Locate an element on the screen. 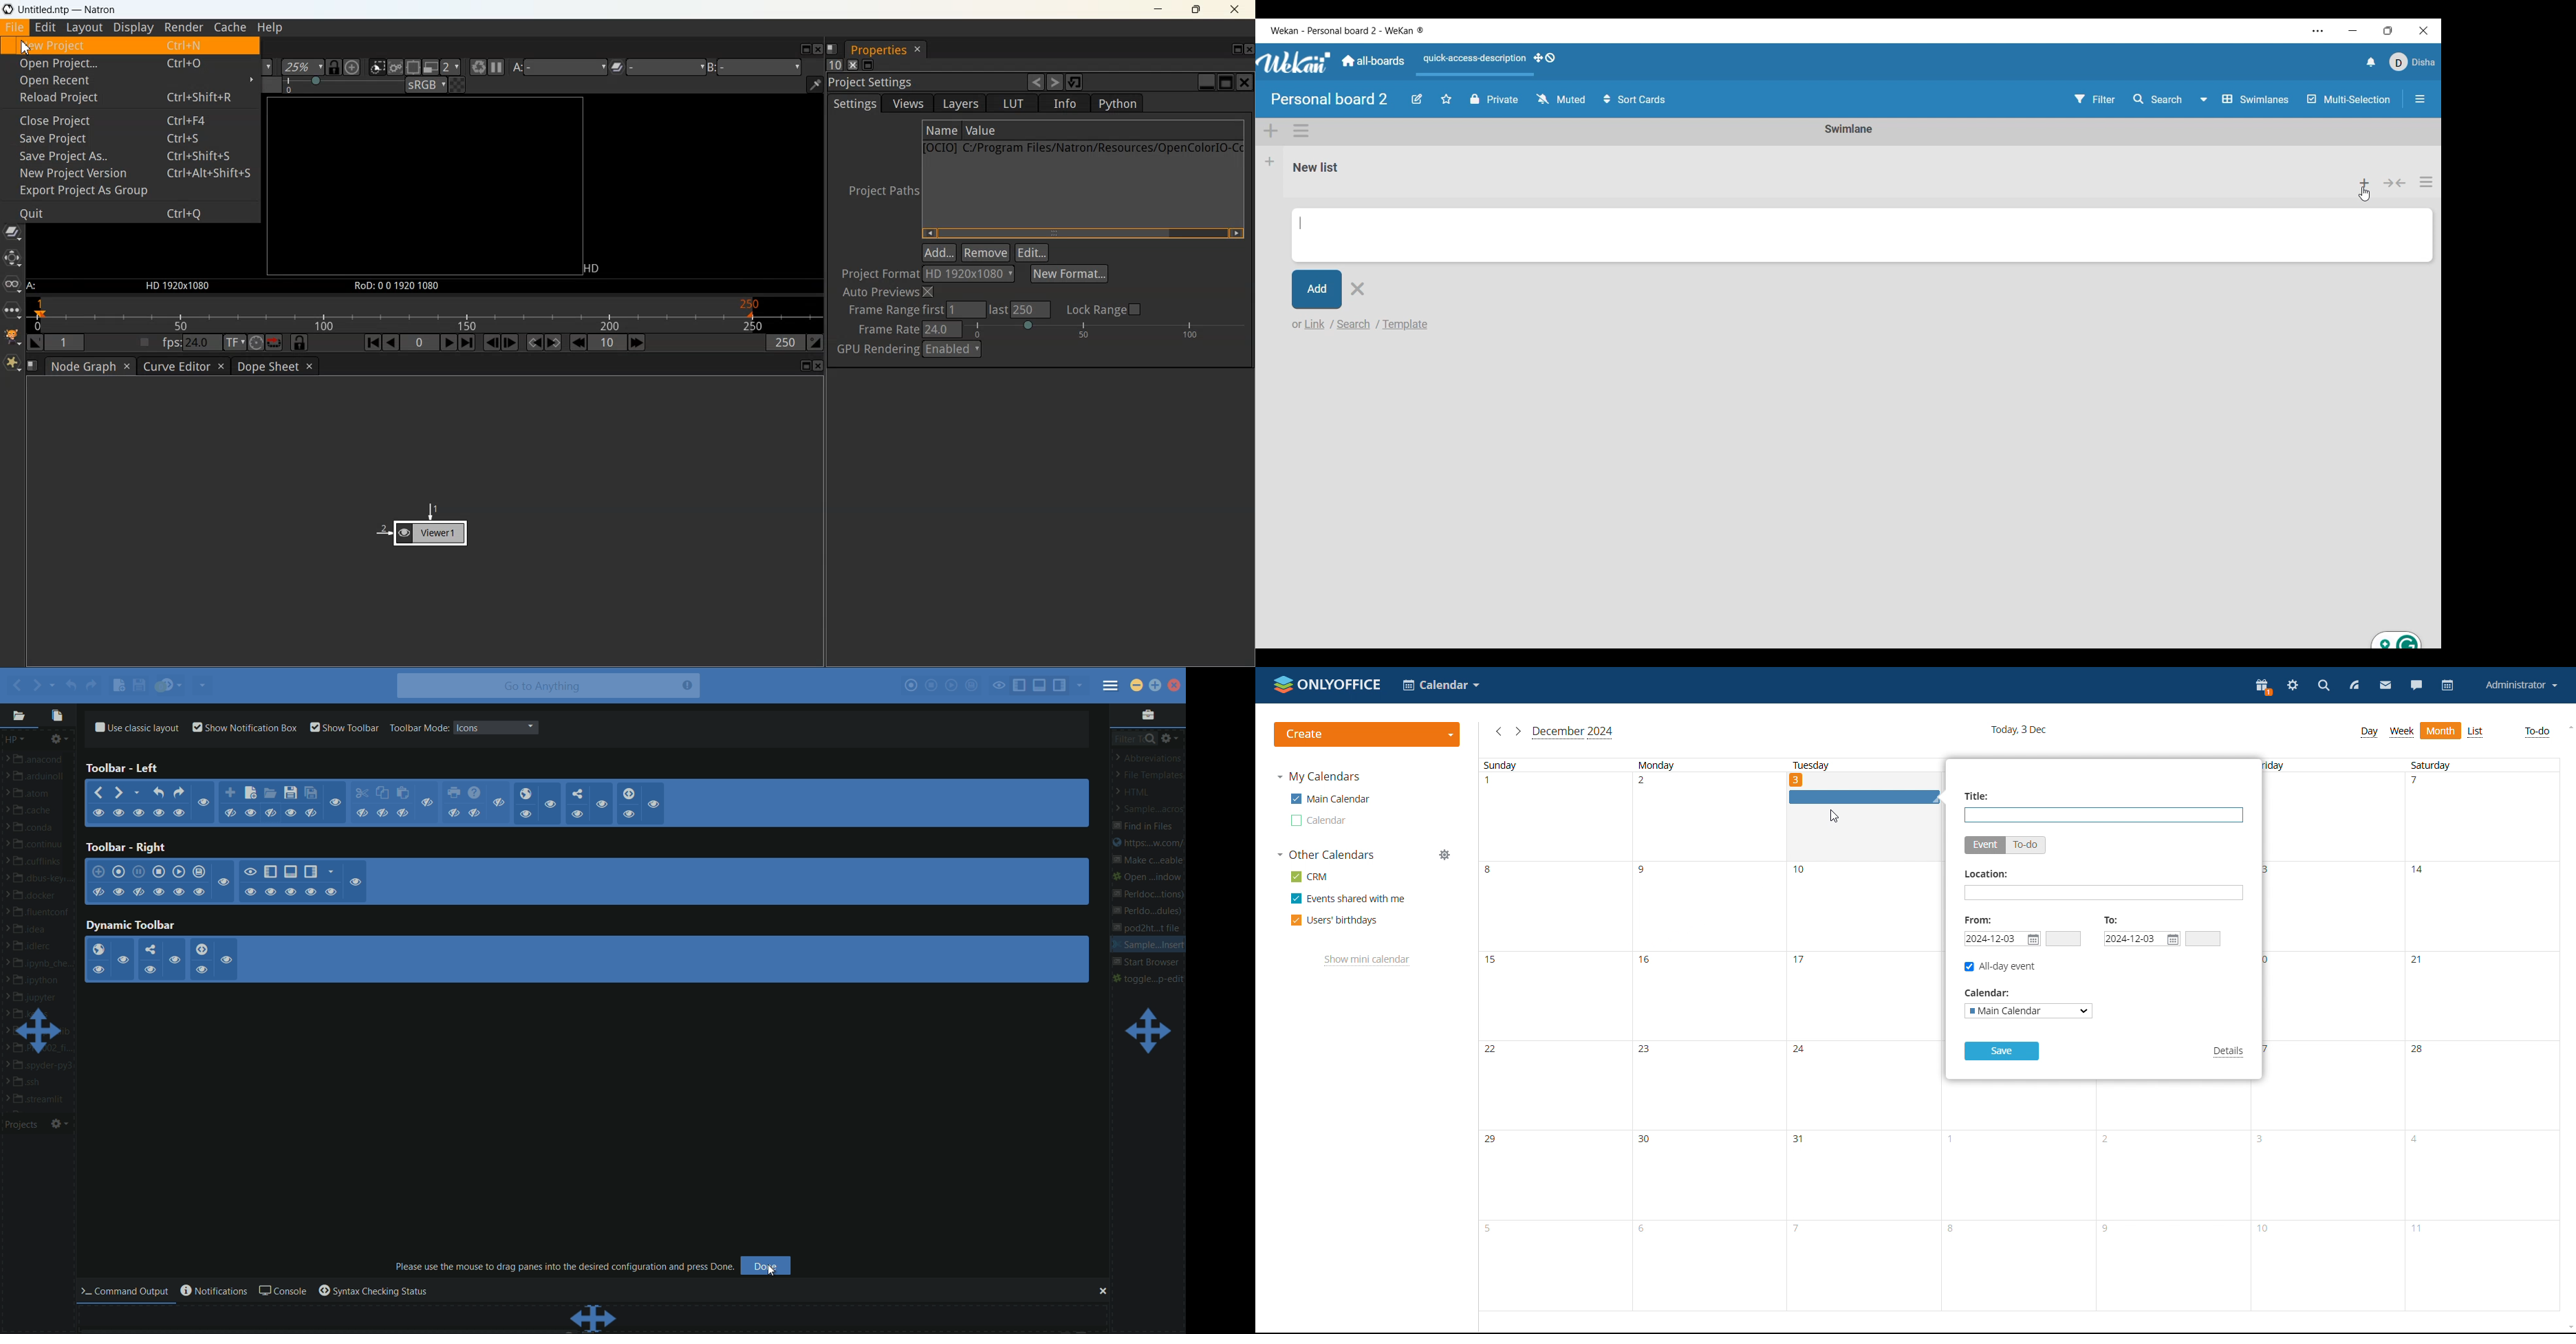  show/hide right pane is located at coordinates (1060, 686).